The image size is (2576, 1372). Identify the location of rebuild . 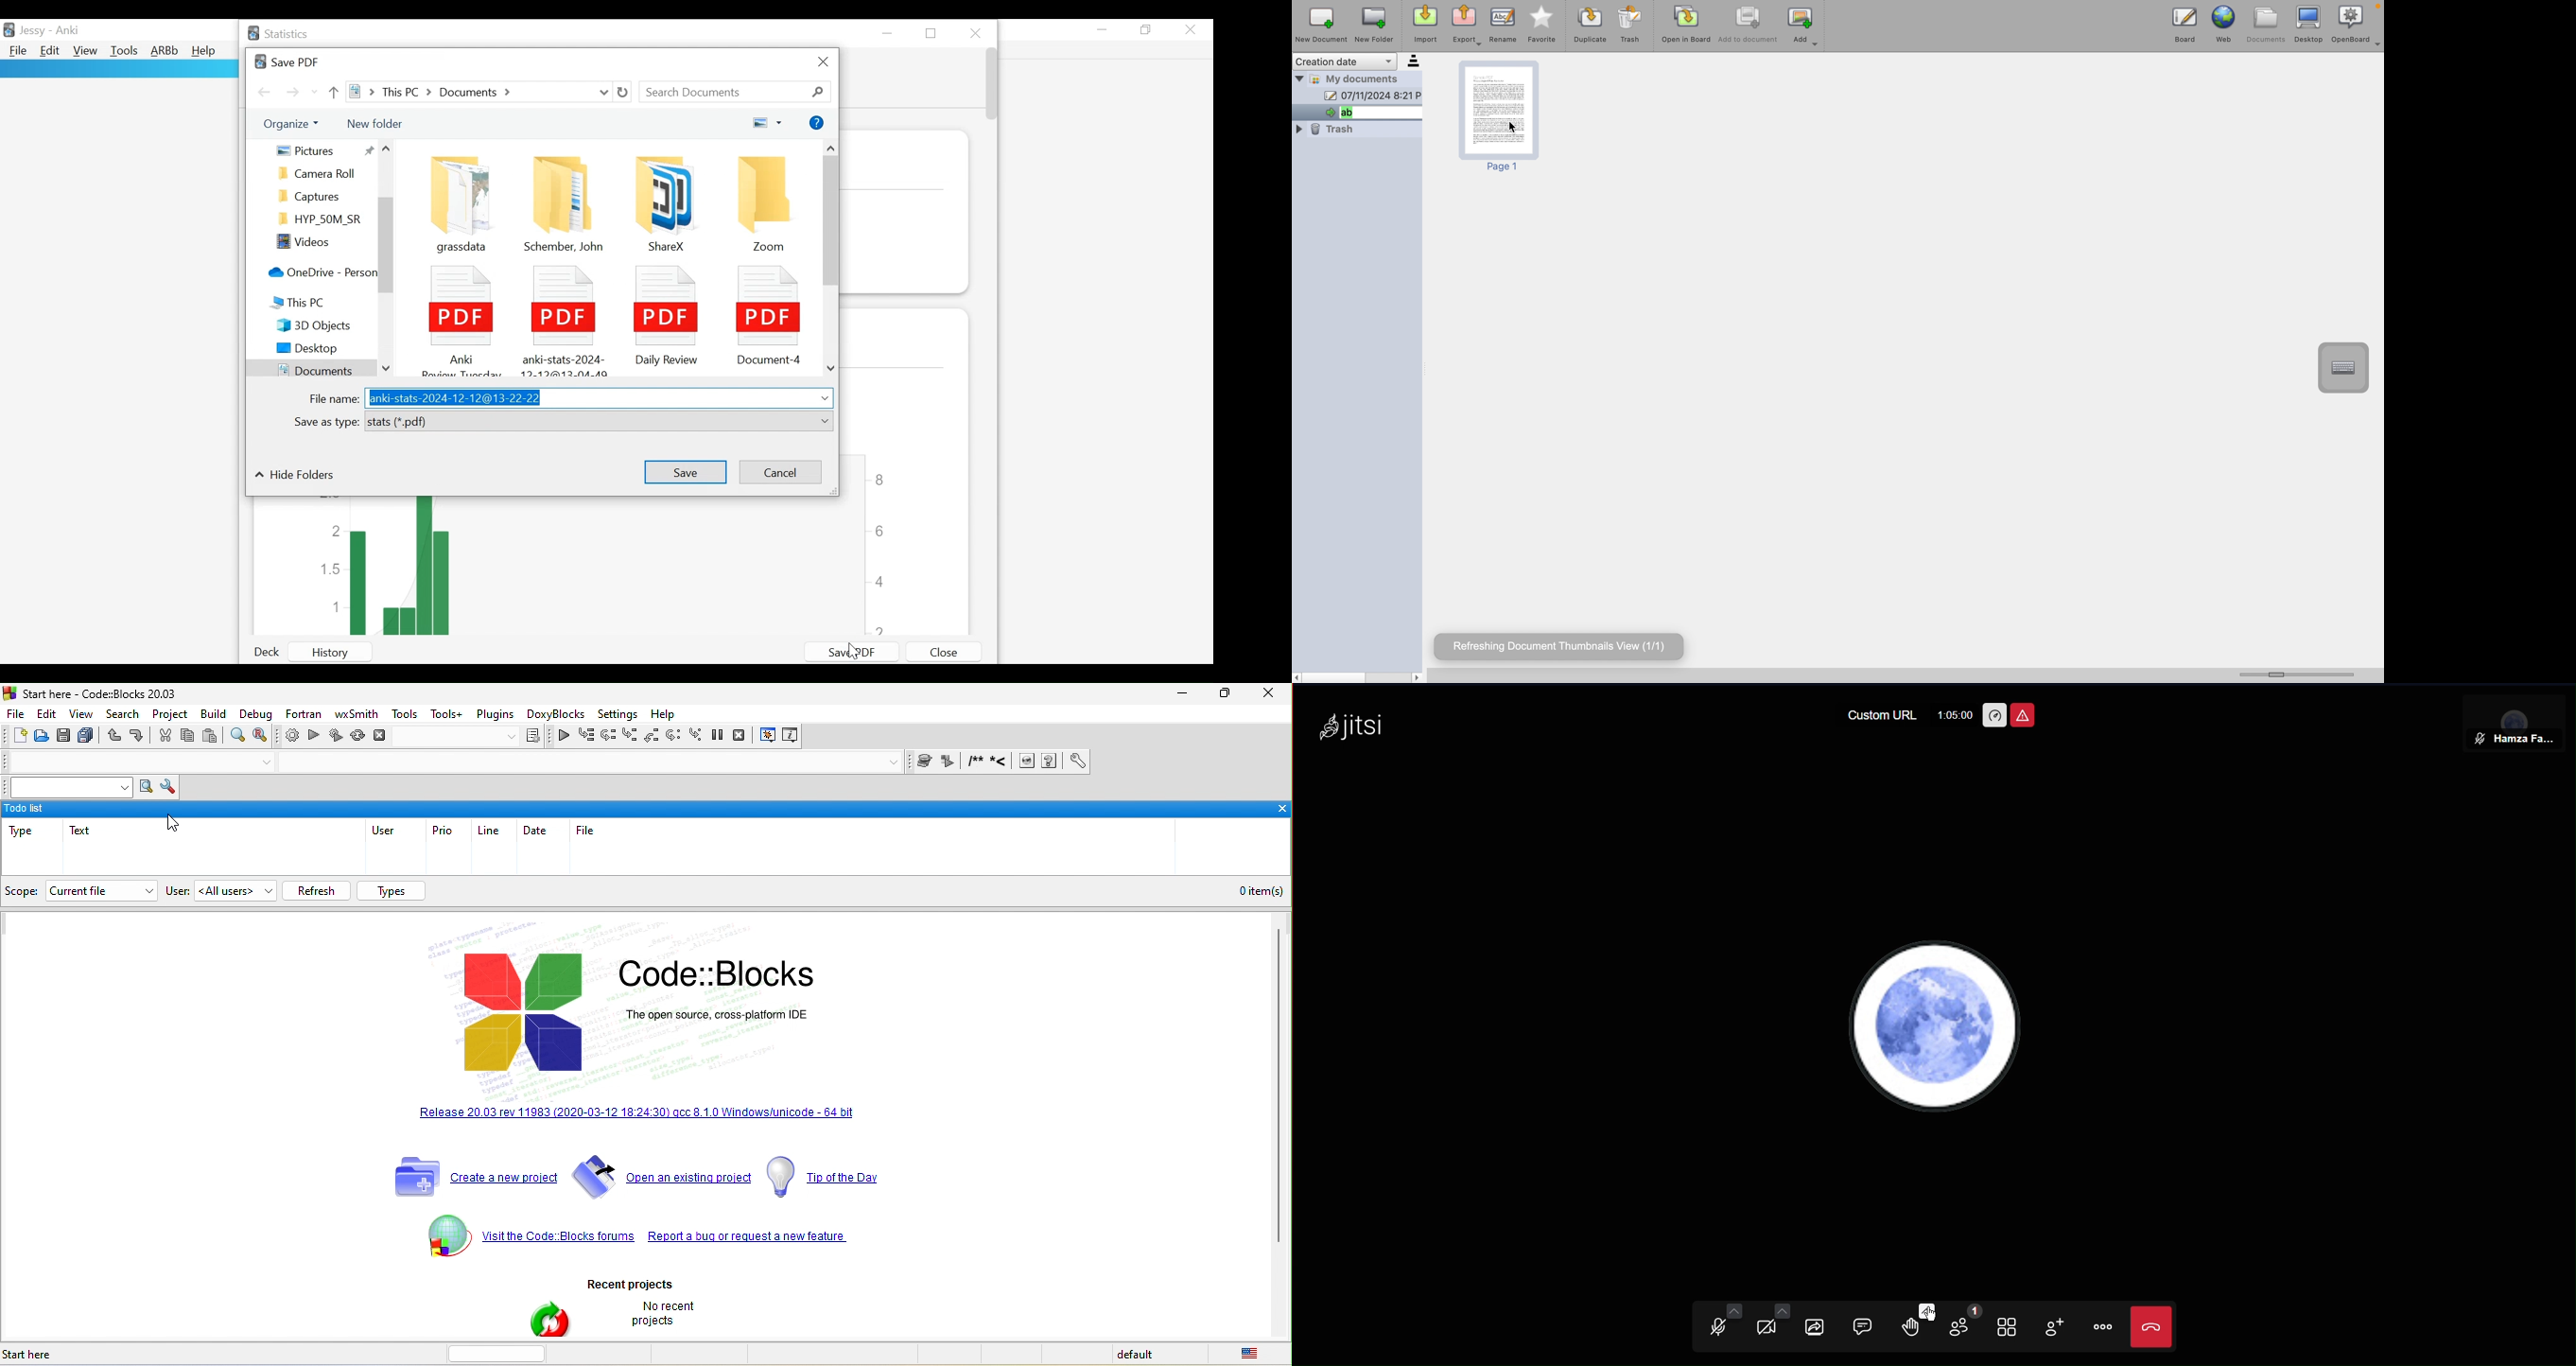
(359, 737).